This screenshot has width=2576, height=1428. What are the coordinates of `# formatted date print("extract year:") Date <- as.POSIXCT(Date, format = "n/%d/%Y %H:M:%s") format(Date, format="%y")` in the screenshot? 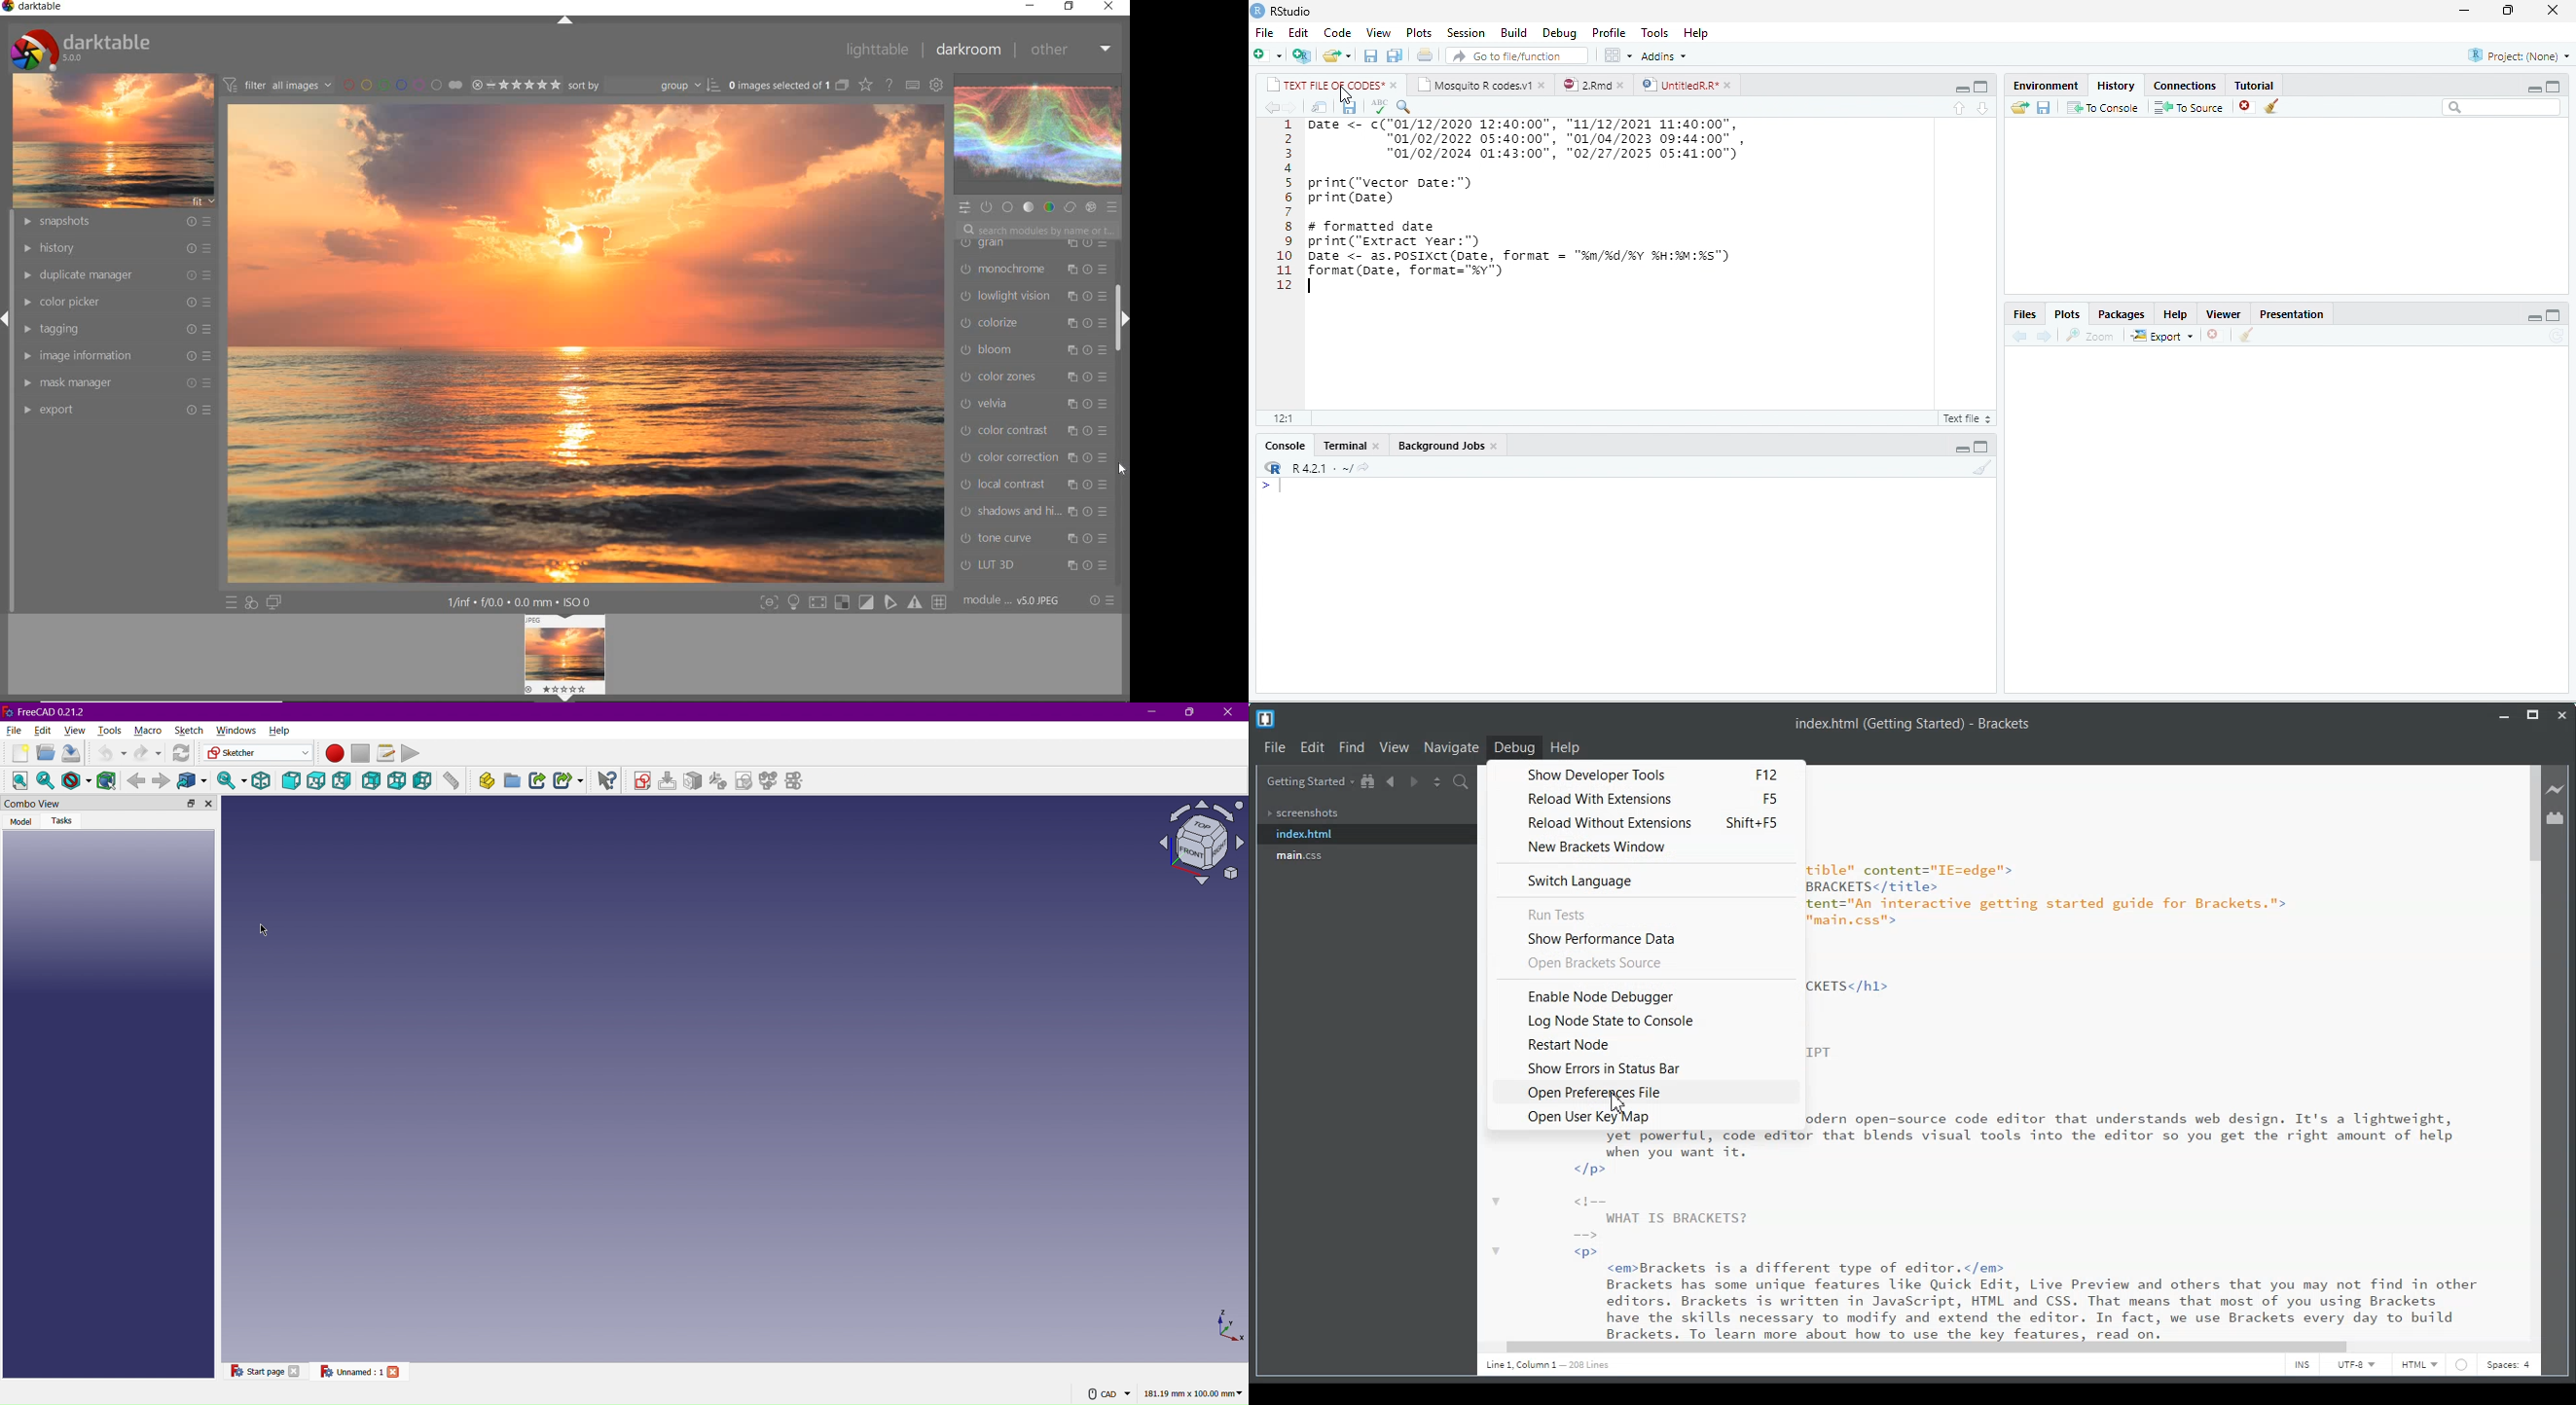 It's located at (1546, 248).